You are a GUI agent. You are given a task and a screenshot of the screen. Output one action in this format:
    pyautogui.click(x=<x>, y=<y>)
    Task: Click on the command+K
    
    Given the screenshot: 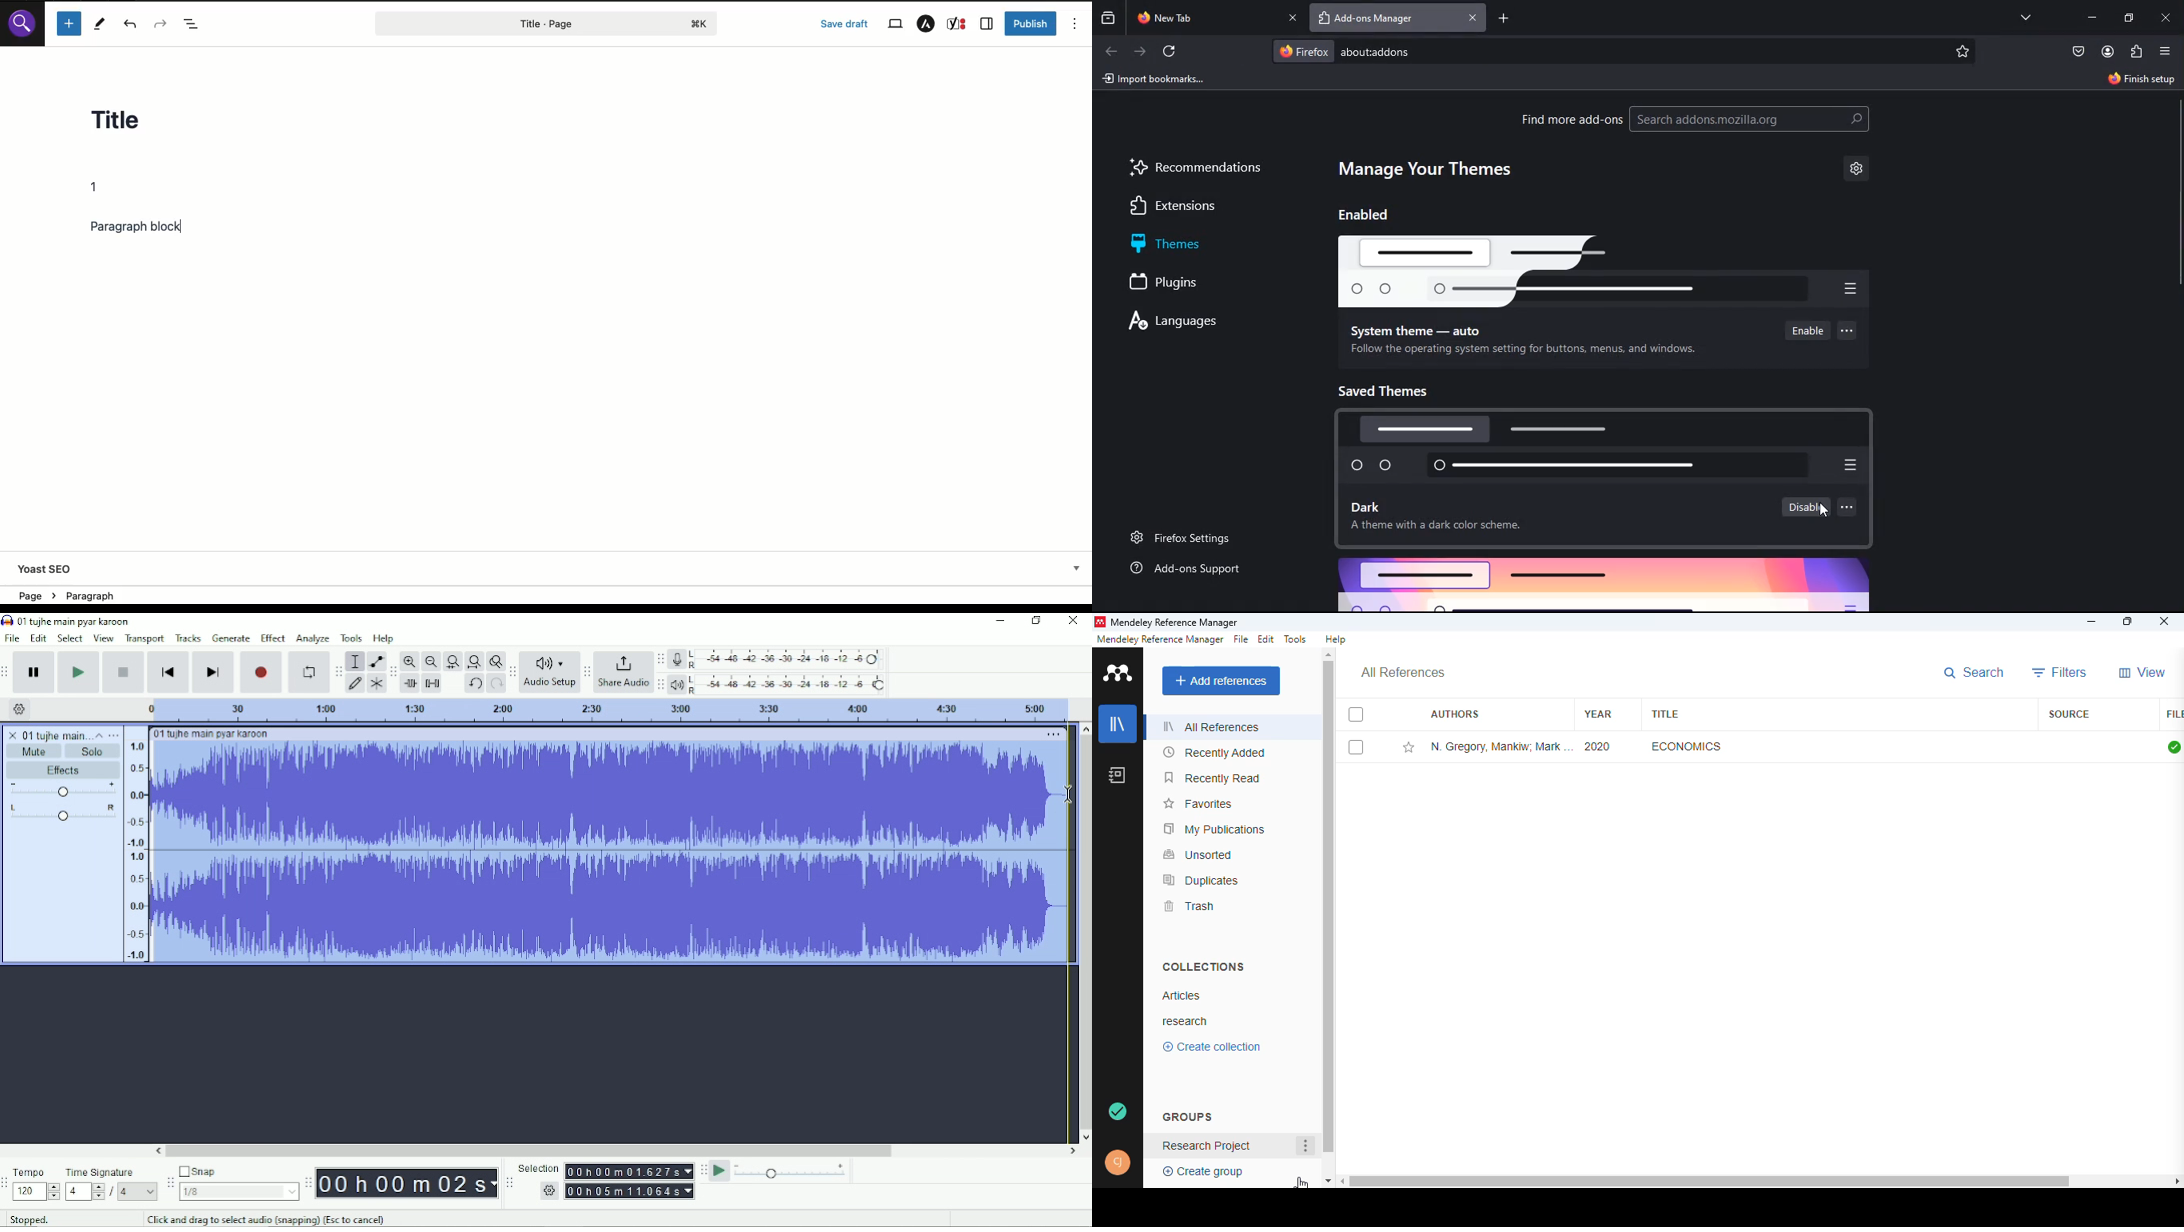 What is the action you would take?
    pyautogui.click(x=700, y=24)
    